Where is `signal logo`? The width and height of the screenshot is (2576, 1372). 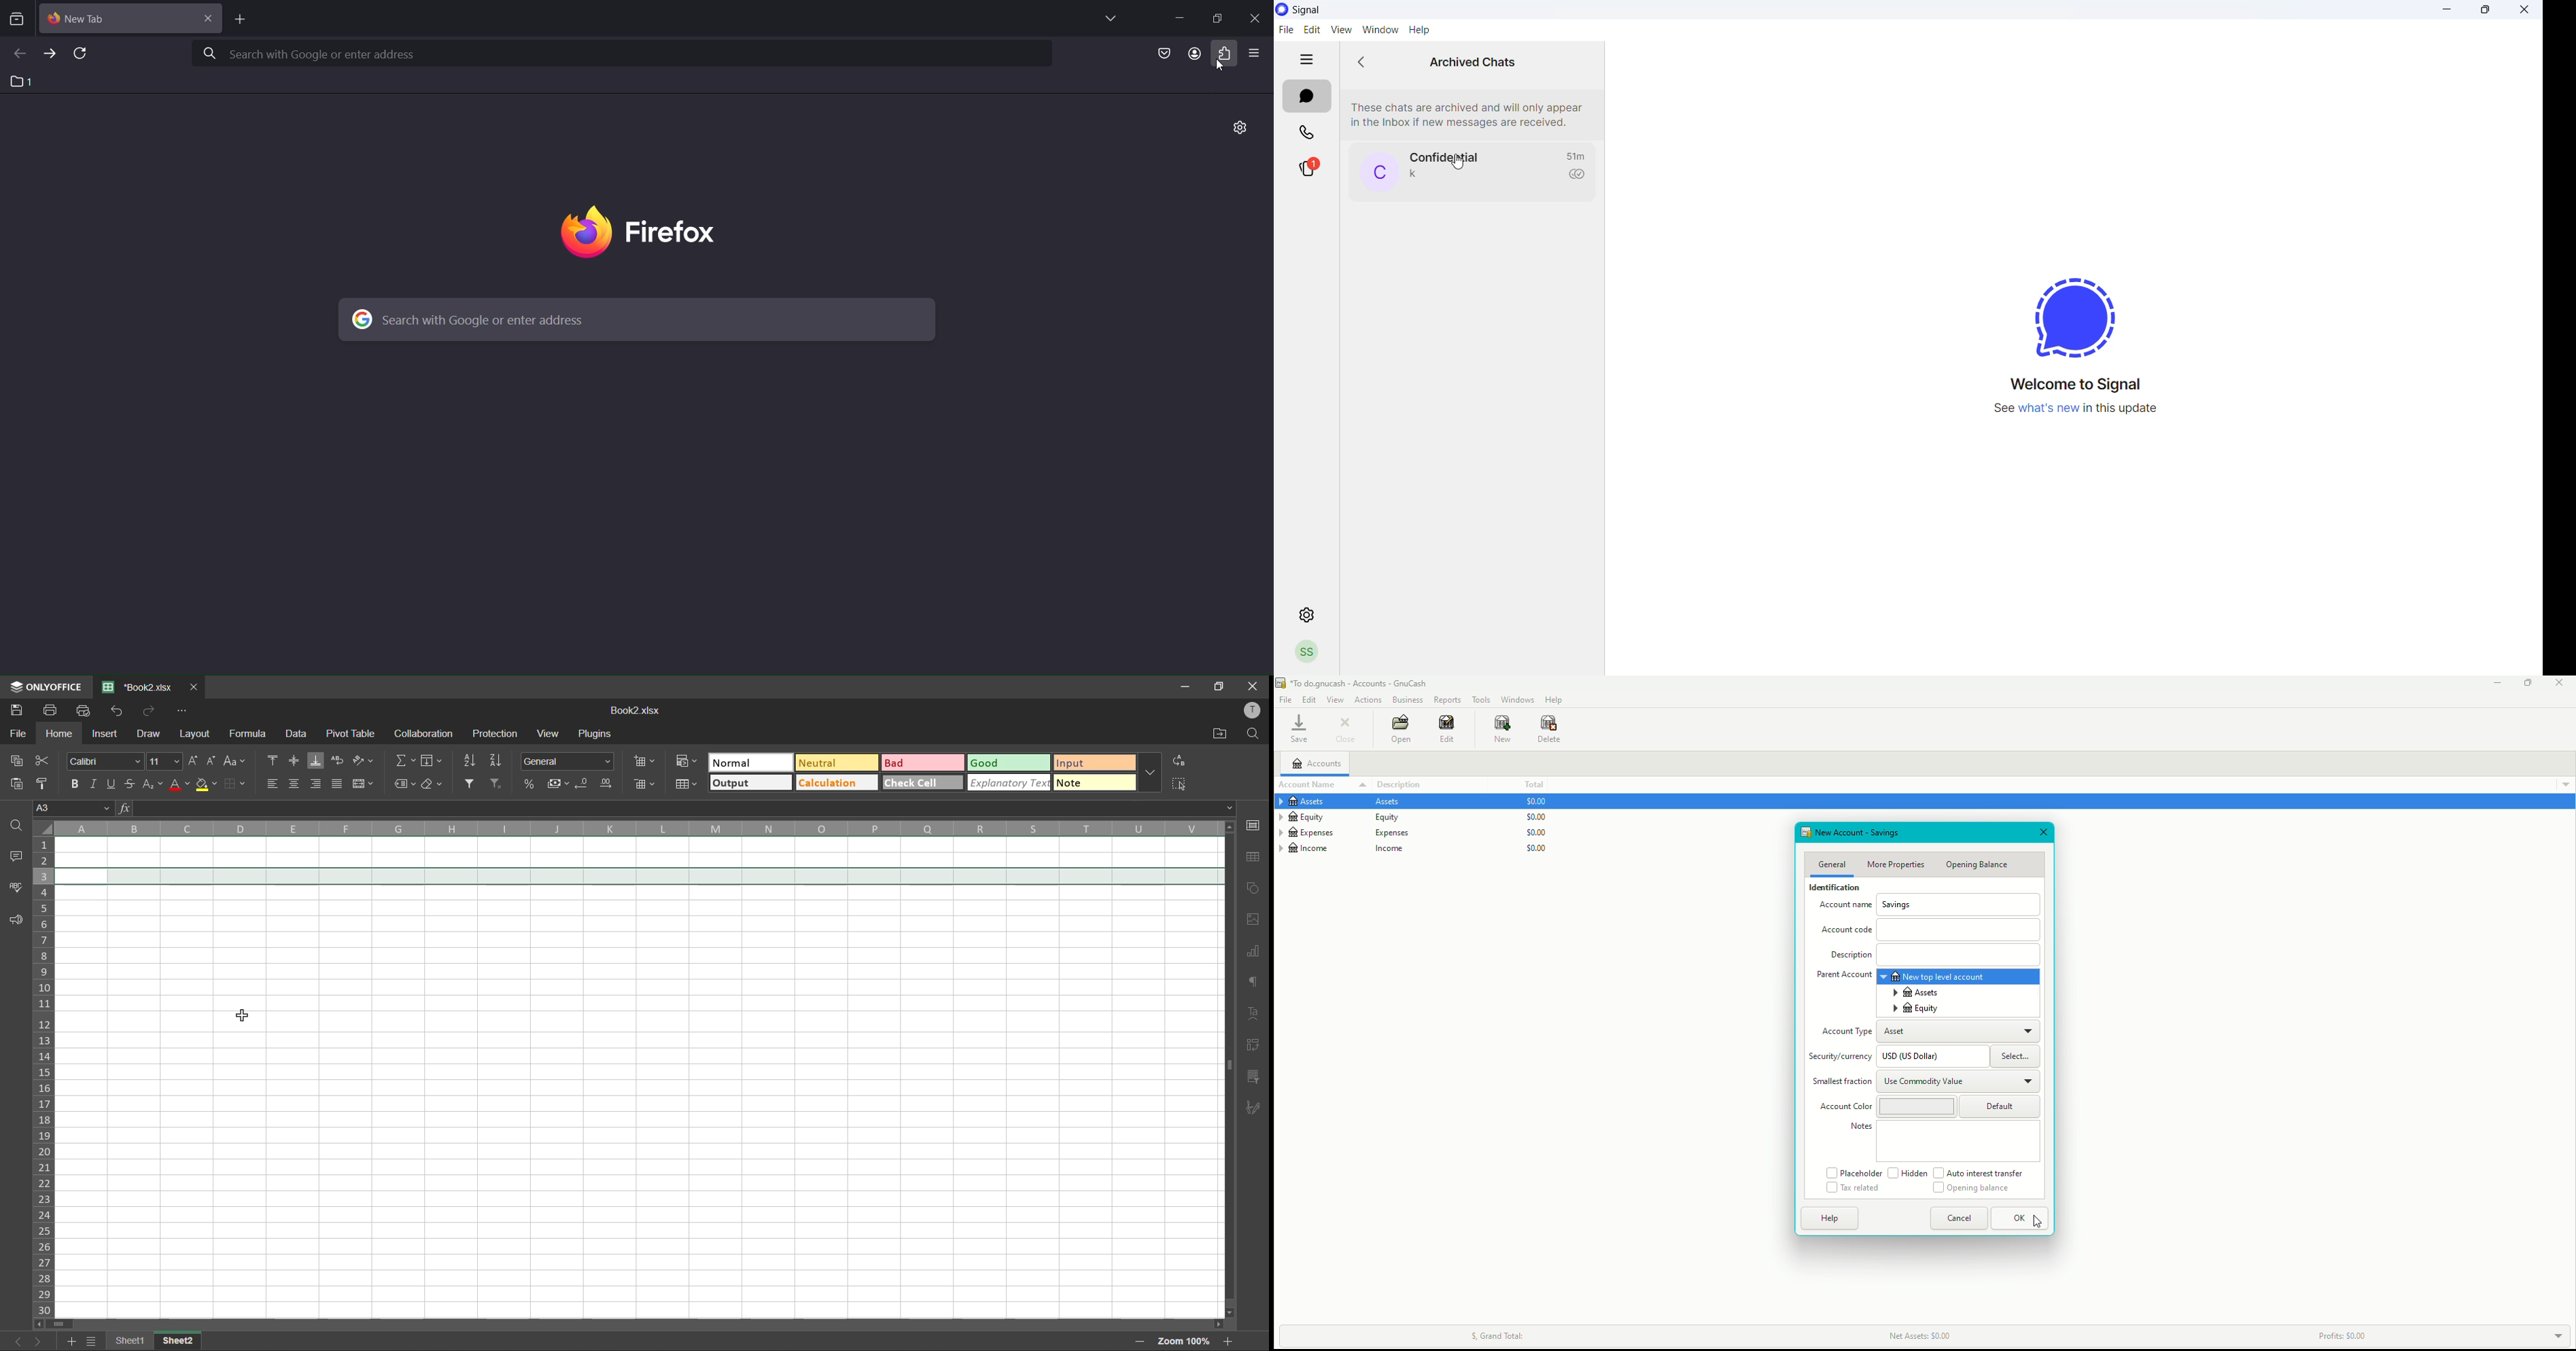 signal logo is located at coordinates (2081, 315).